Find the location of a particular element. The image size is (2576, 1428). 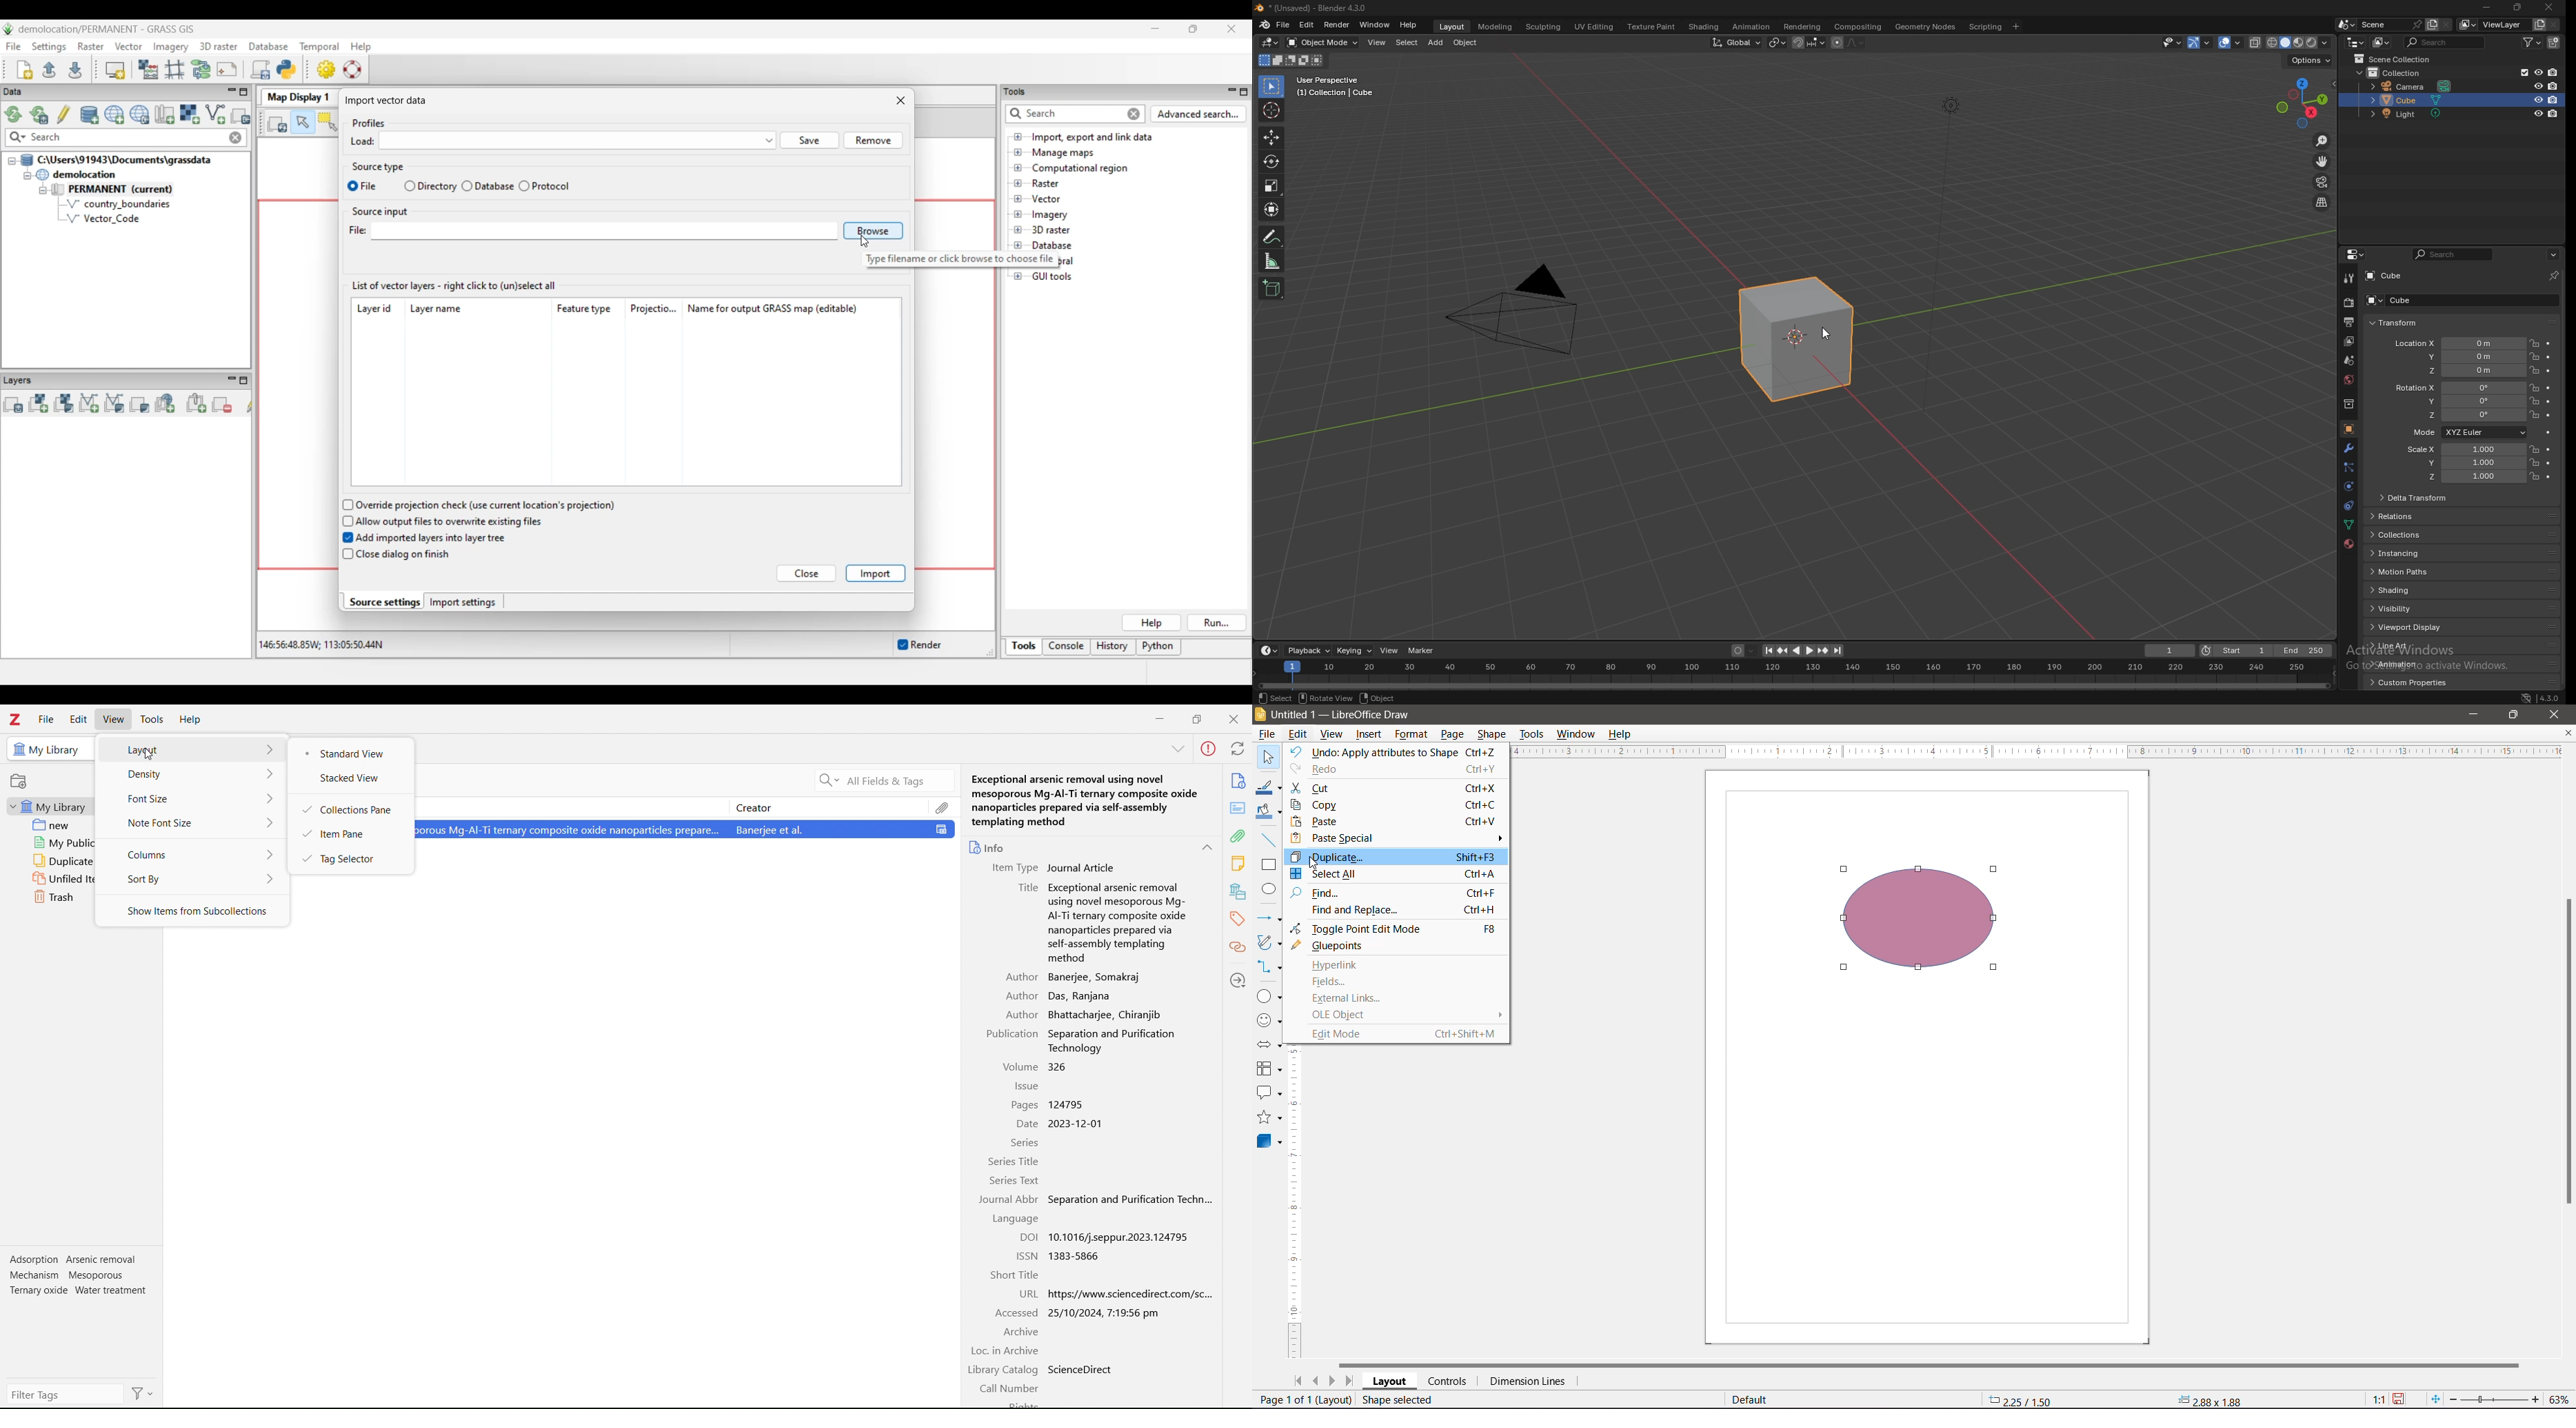

Format is located at coordinates (1411, 734).